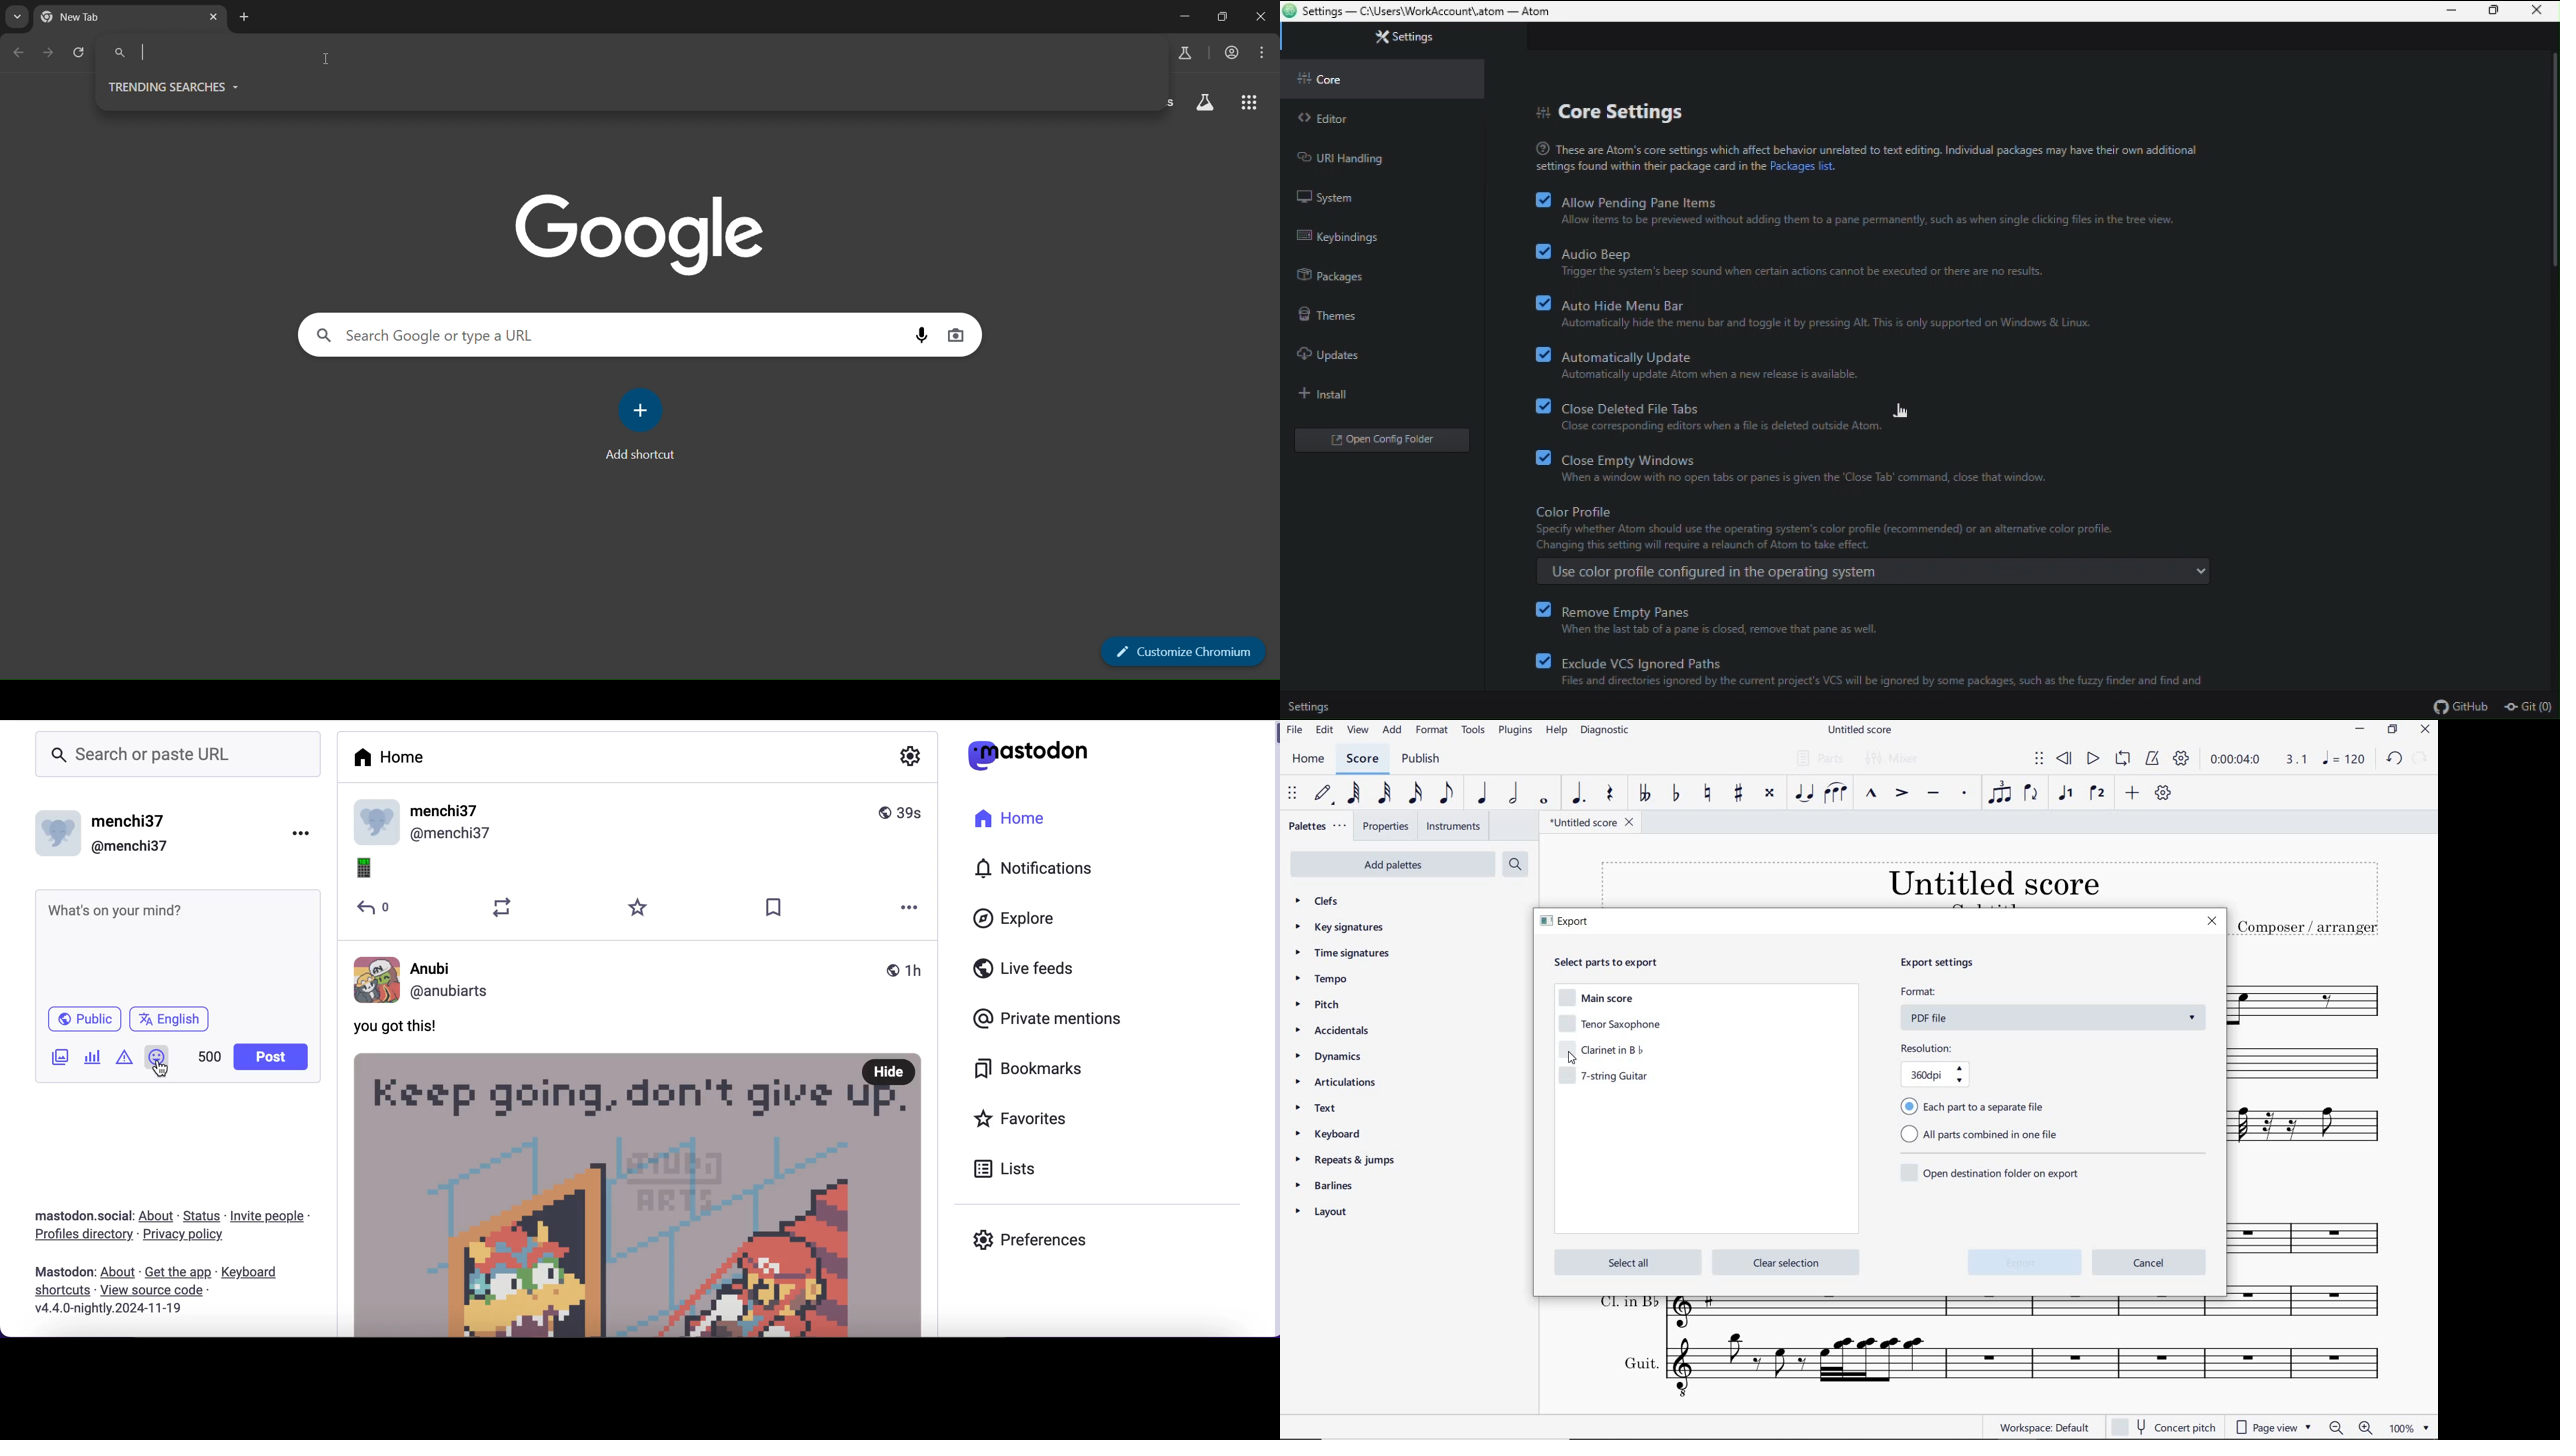  I want to click on accounts, so click(1233, 52).